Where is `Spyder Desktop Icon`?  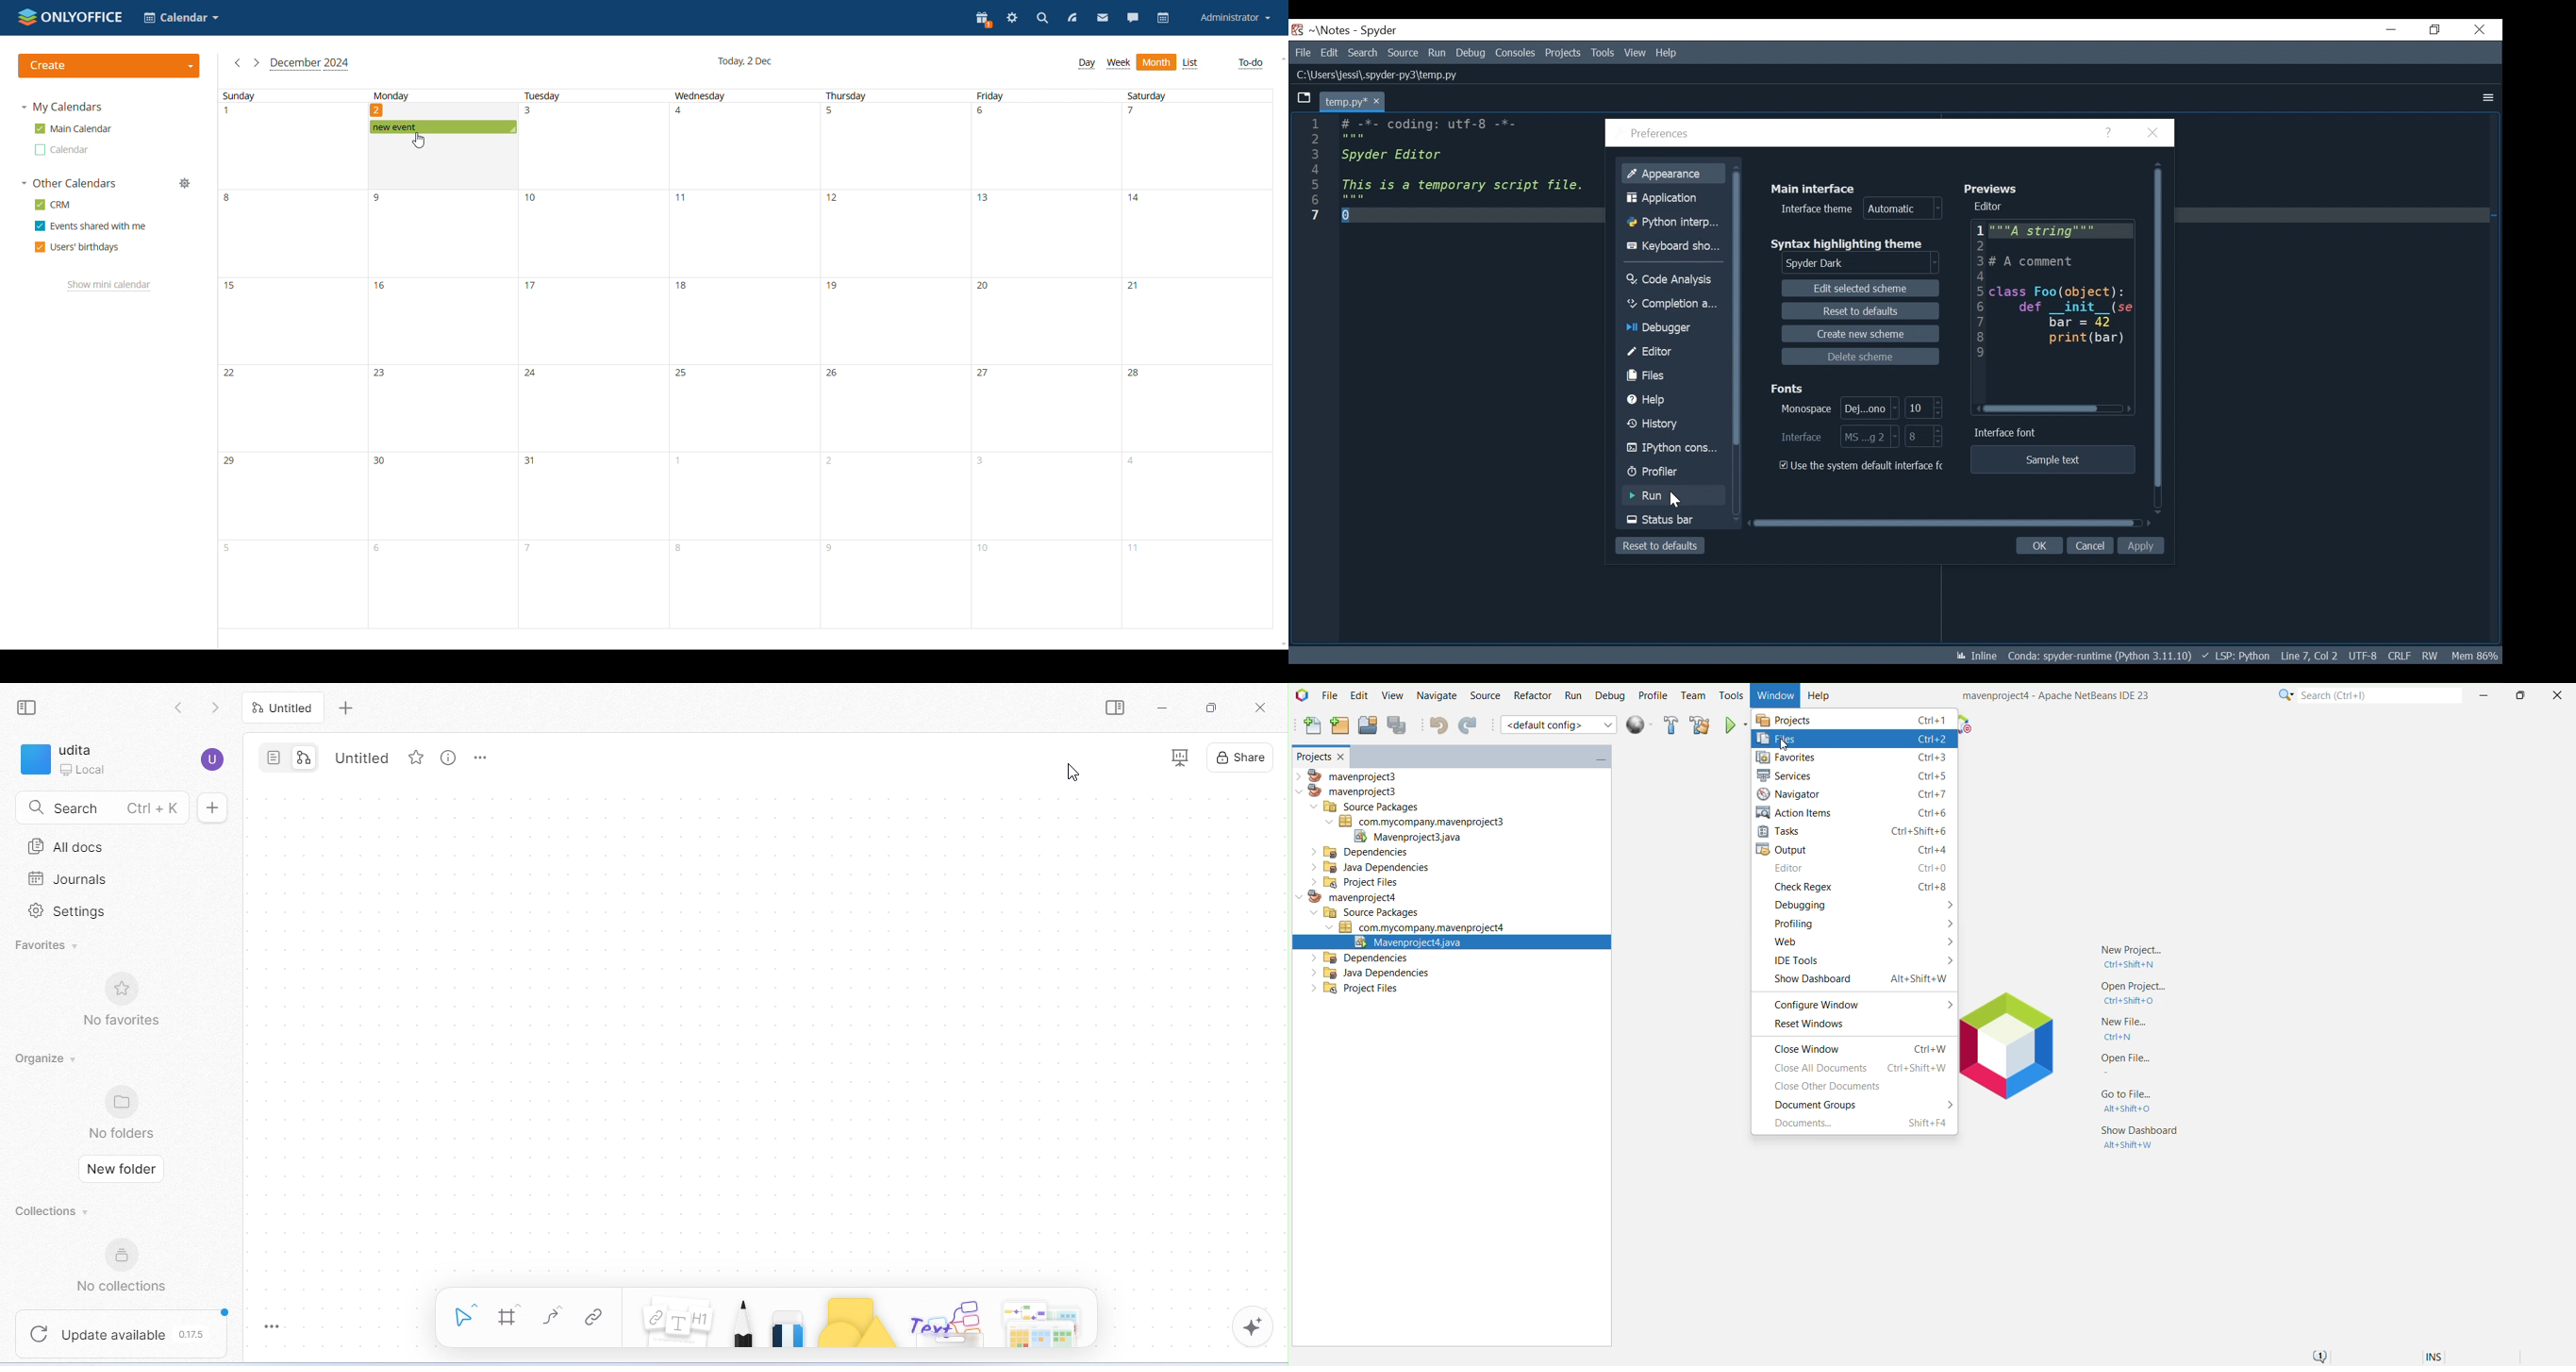 Spyder Desktop Icon is located at coordinates (1297, 30).